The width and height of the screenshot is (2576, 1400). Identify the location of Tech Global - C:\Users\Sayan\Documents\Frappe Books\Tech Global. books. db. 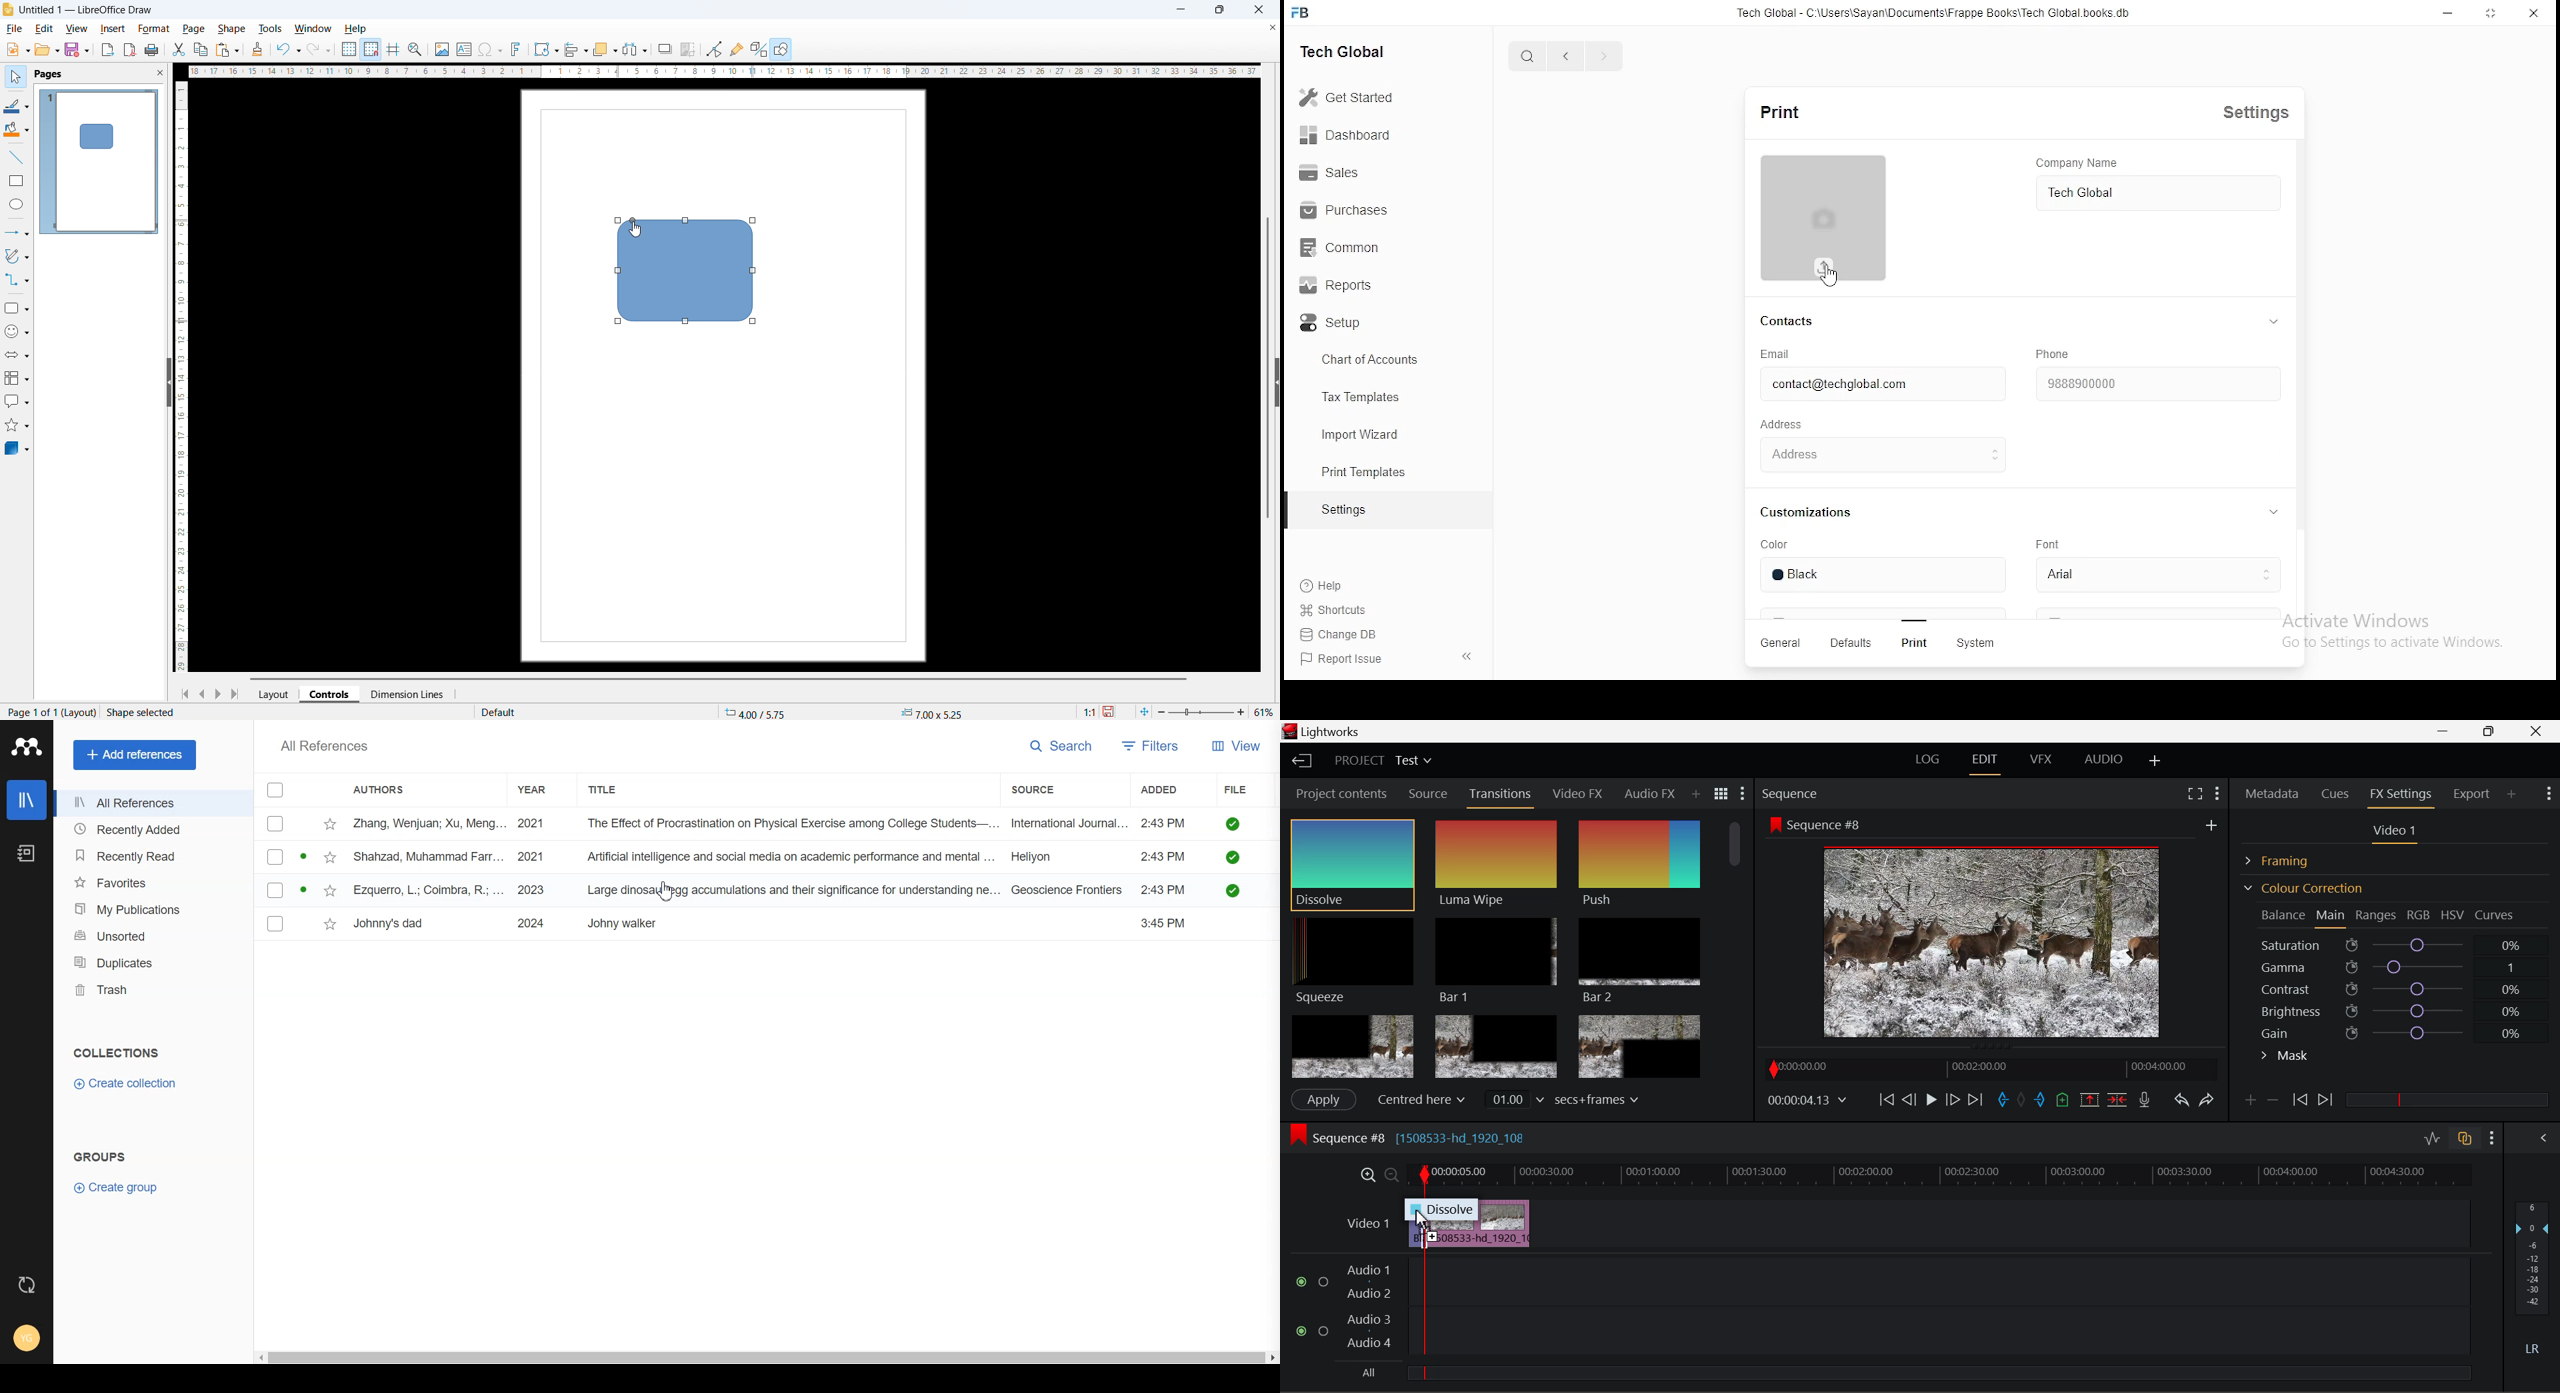
(1933, 16).